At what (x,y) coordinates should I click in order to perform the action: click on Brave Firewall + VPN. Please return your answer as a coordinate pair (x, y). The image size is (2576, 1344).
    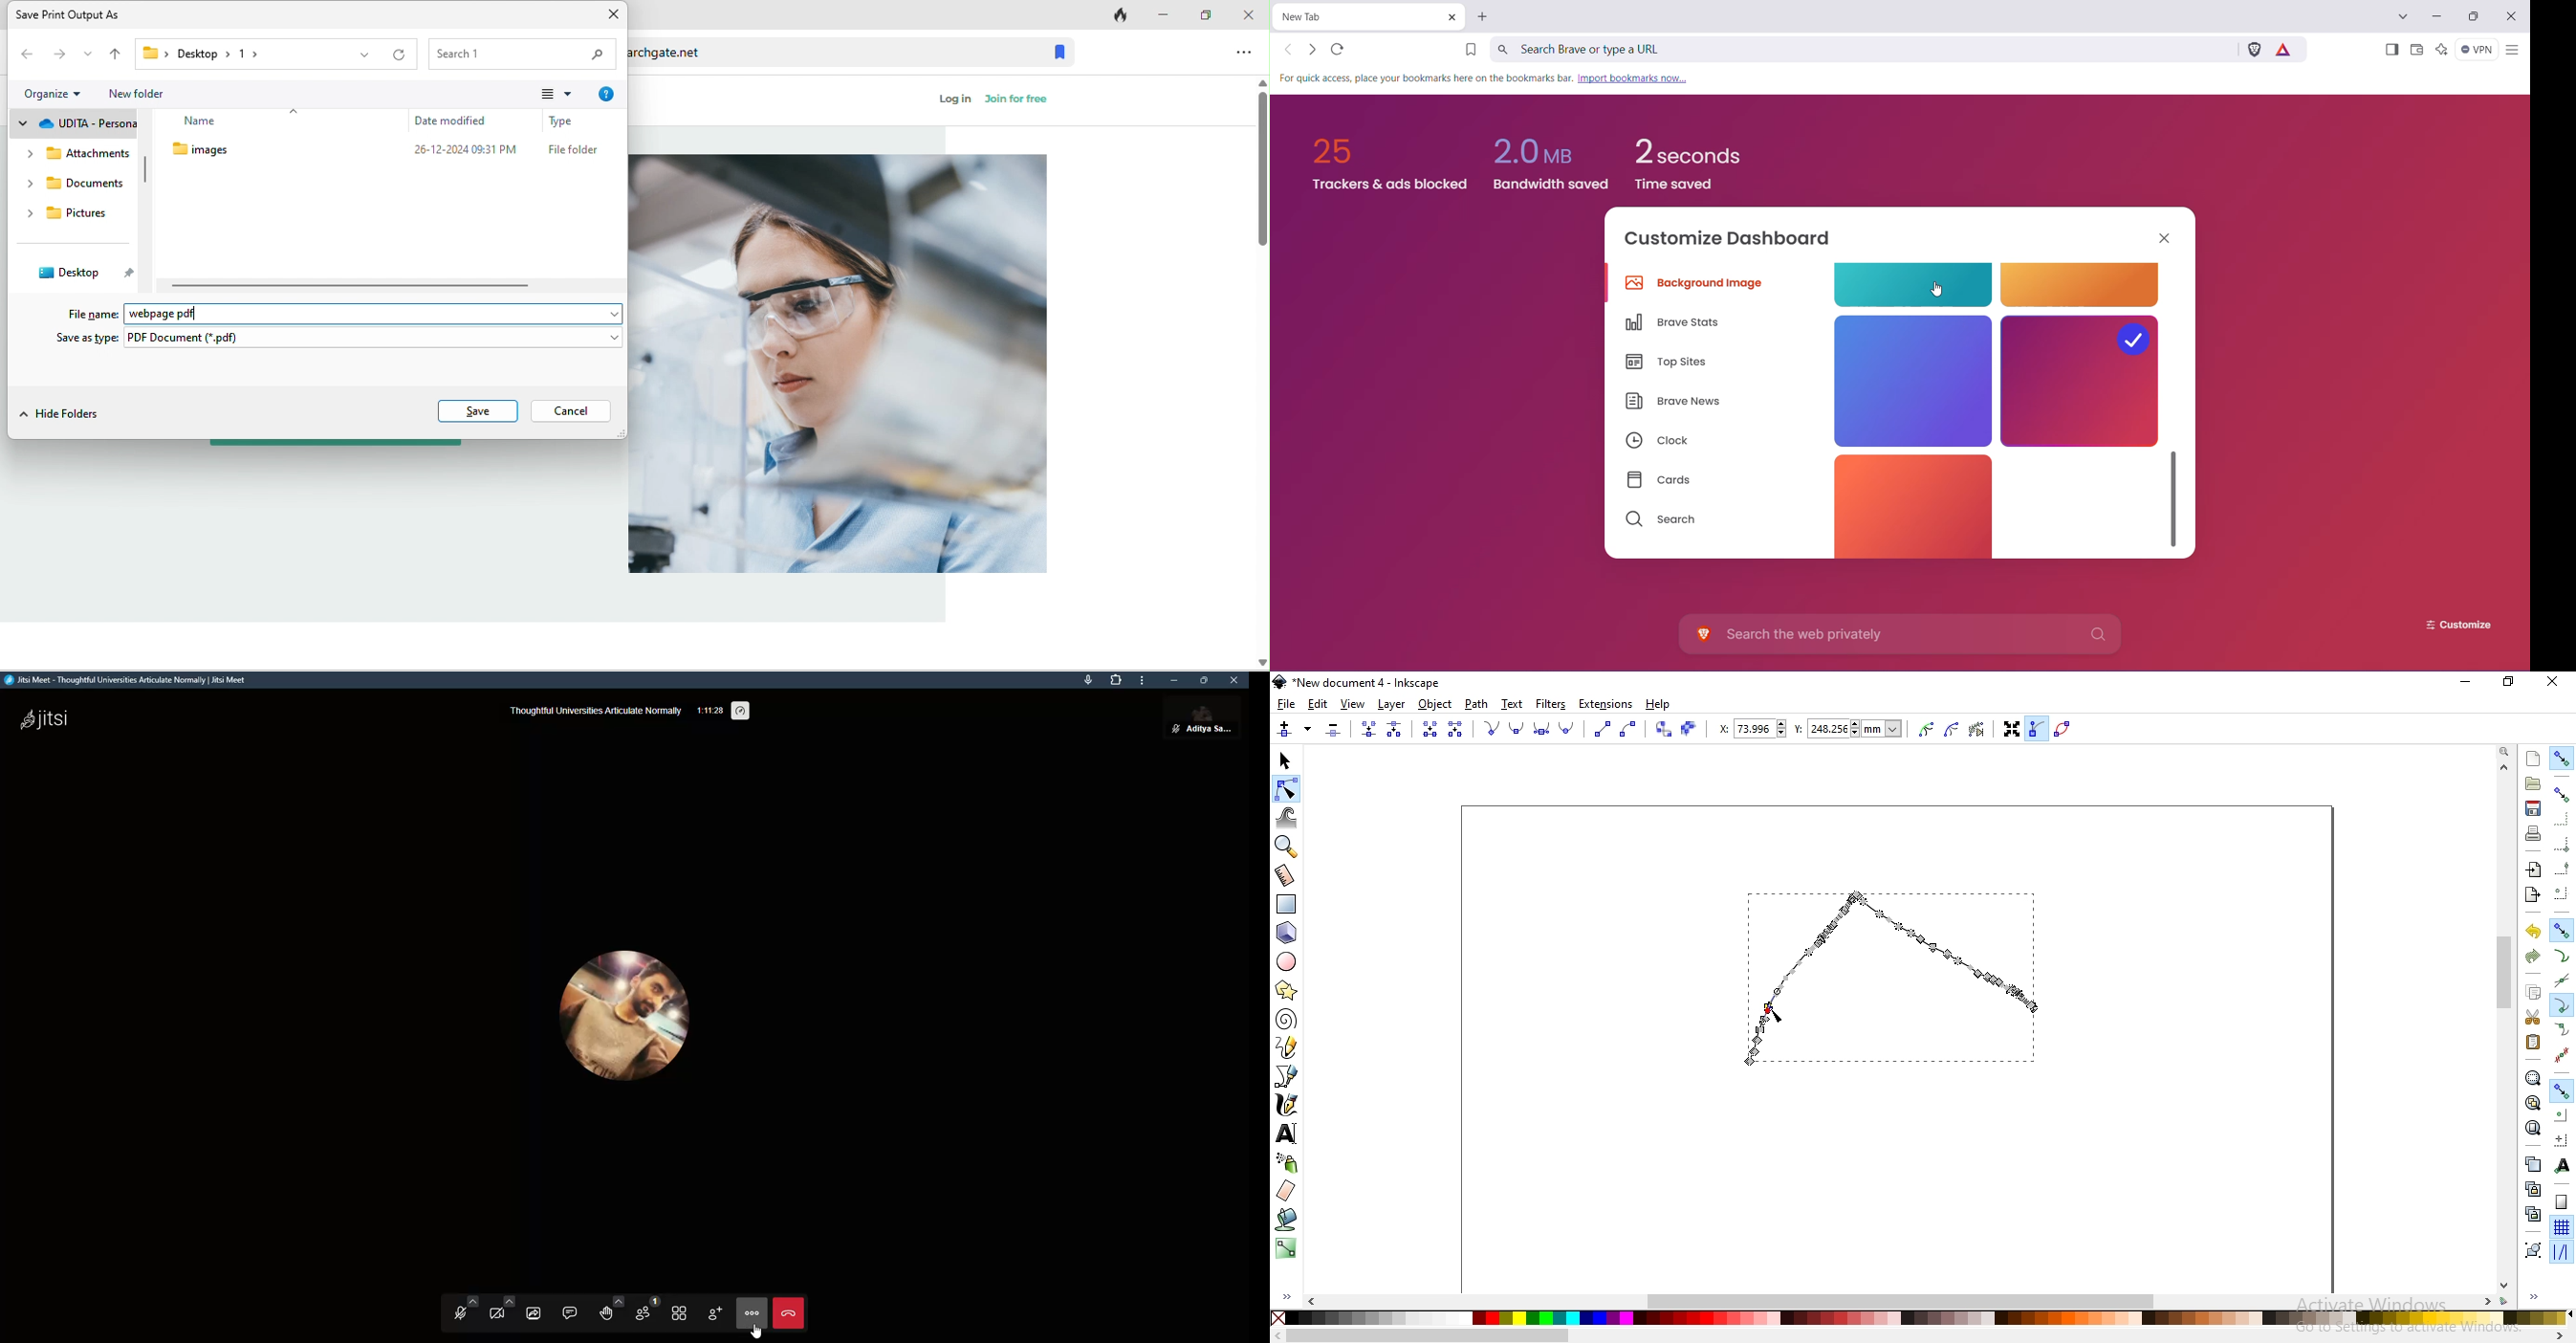
    Looking at the image, I should click on (2478, 49).